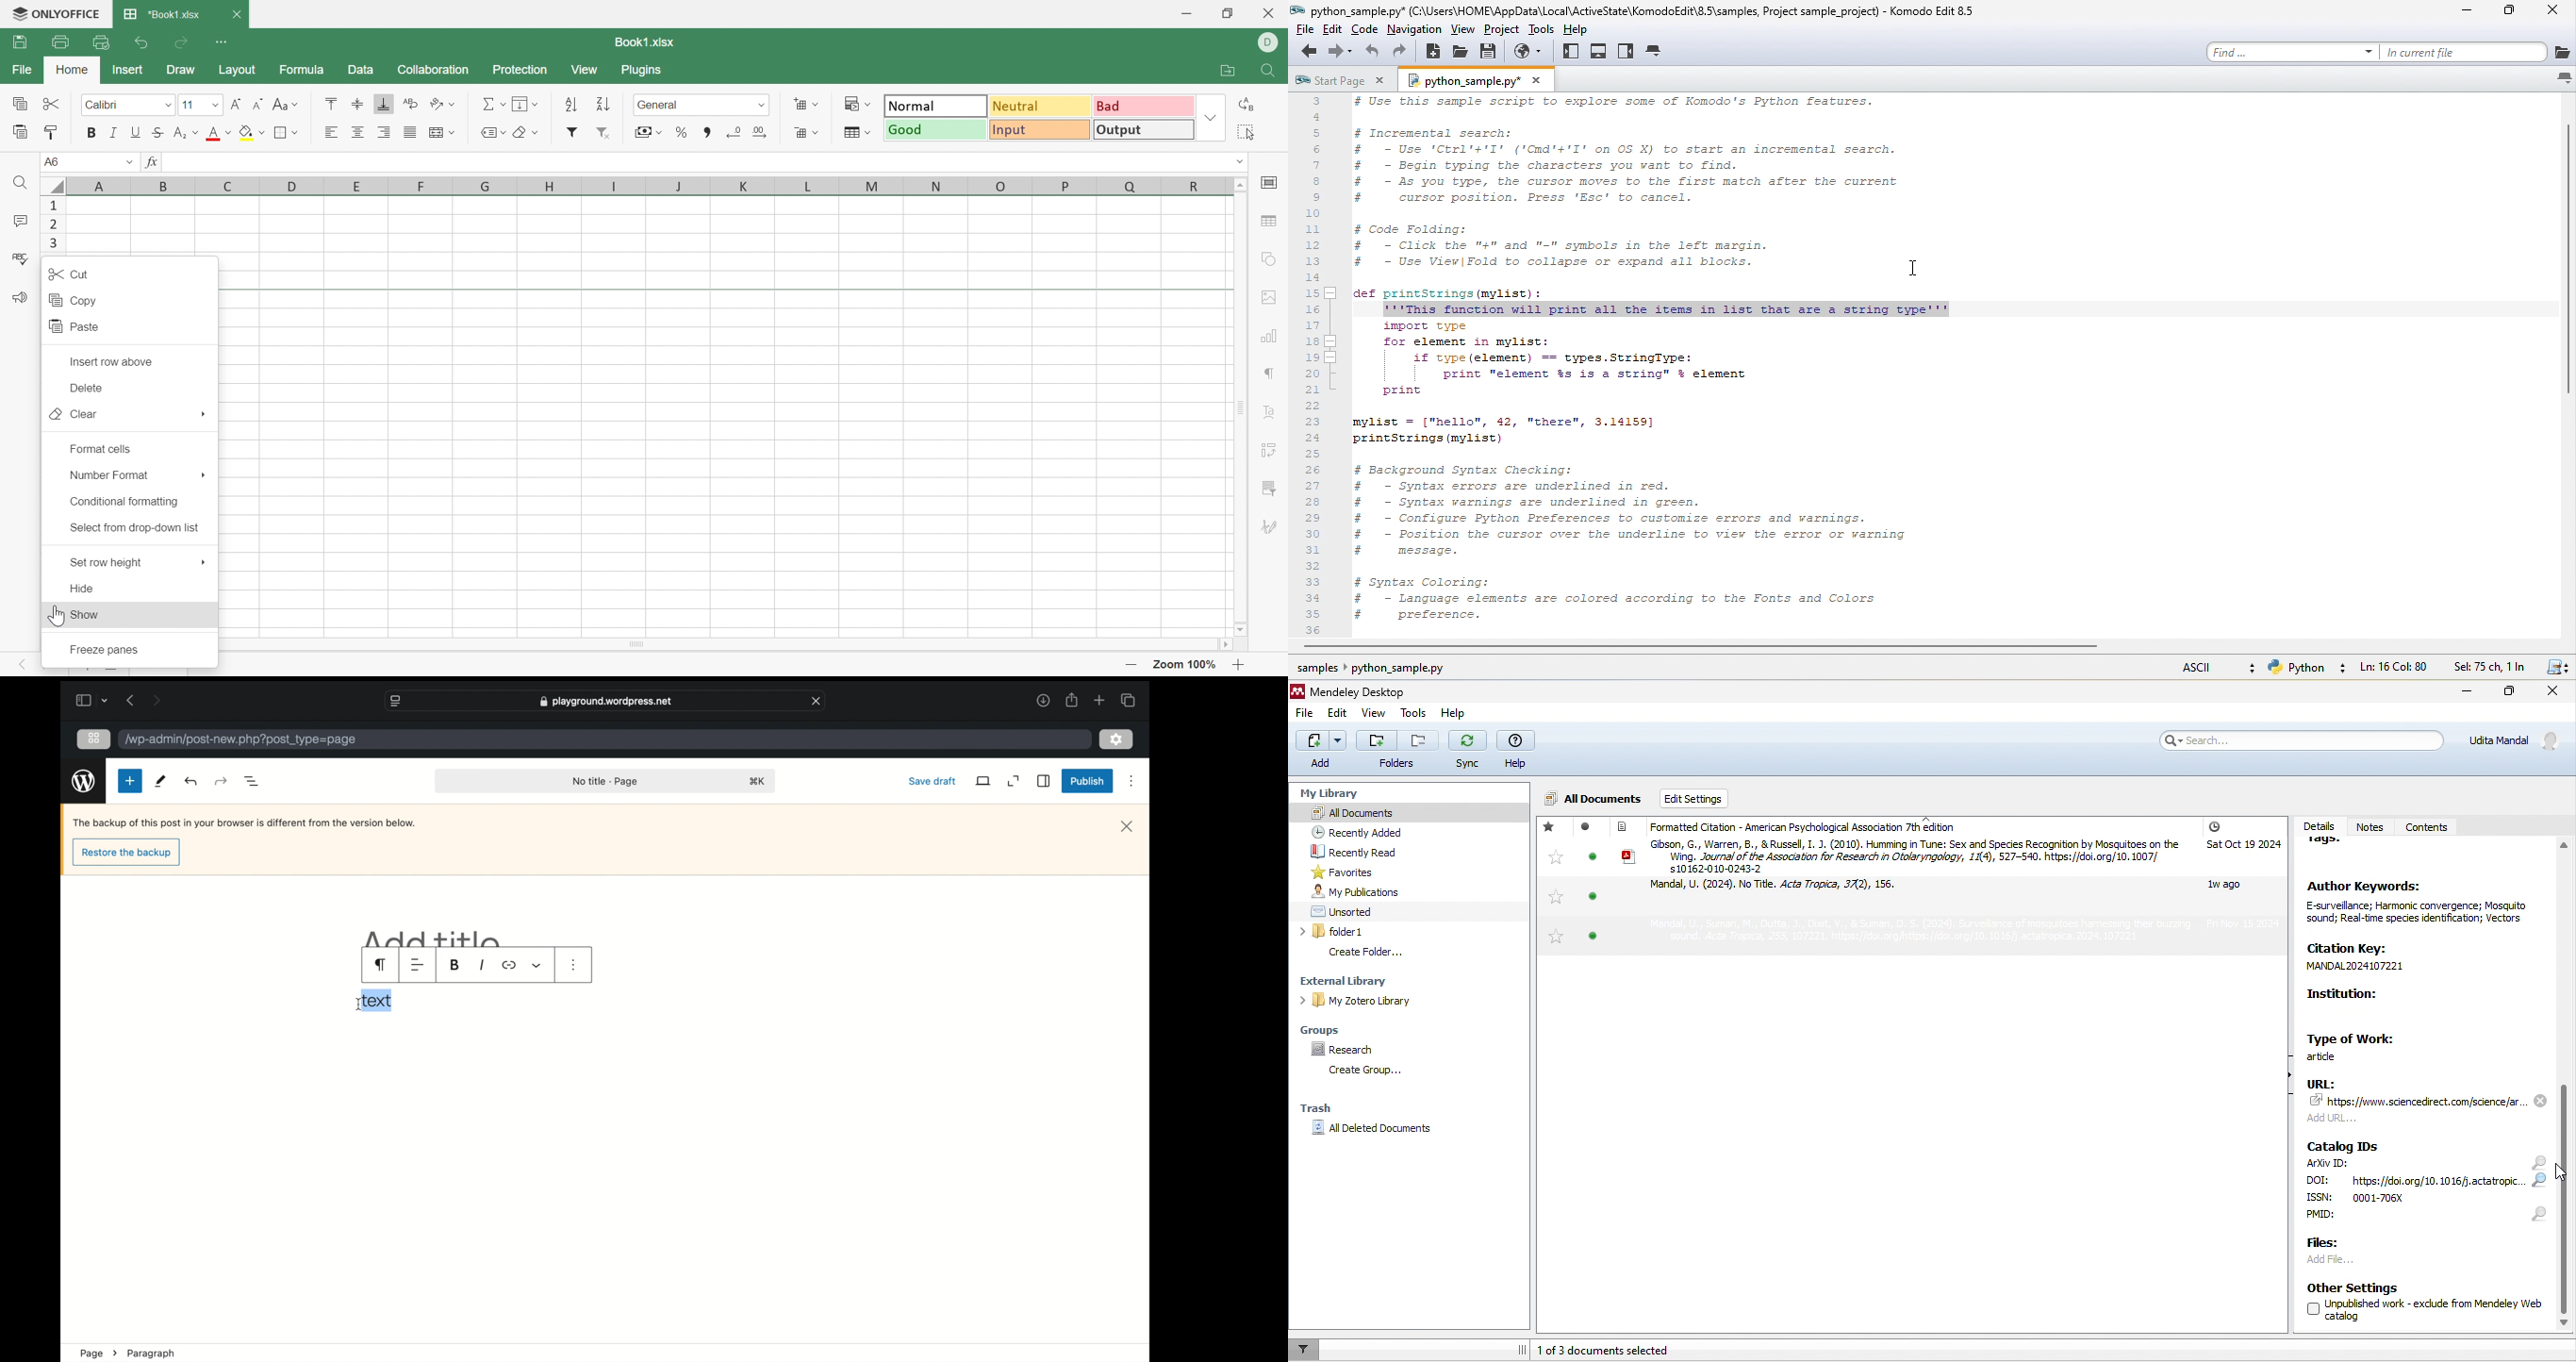 This screenshot has height=1372, width=2576. I want to click on files, so click(2329, 1244).